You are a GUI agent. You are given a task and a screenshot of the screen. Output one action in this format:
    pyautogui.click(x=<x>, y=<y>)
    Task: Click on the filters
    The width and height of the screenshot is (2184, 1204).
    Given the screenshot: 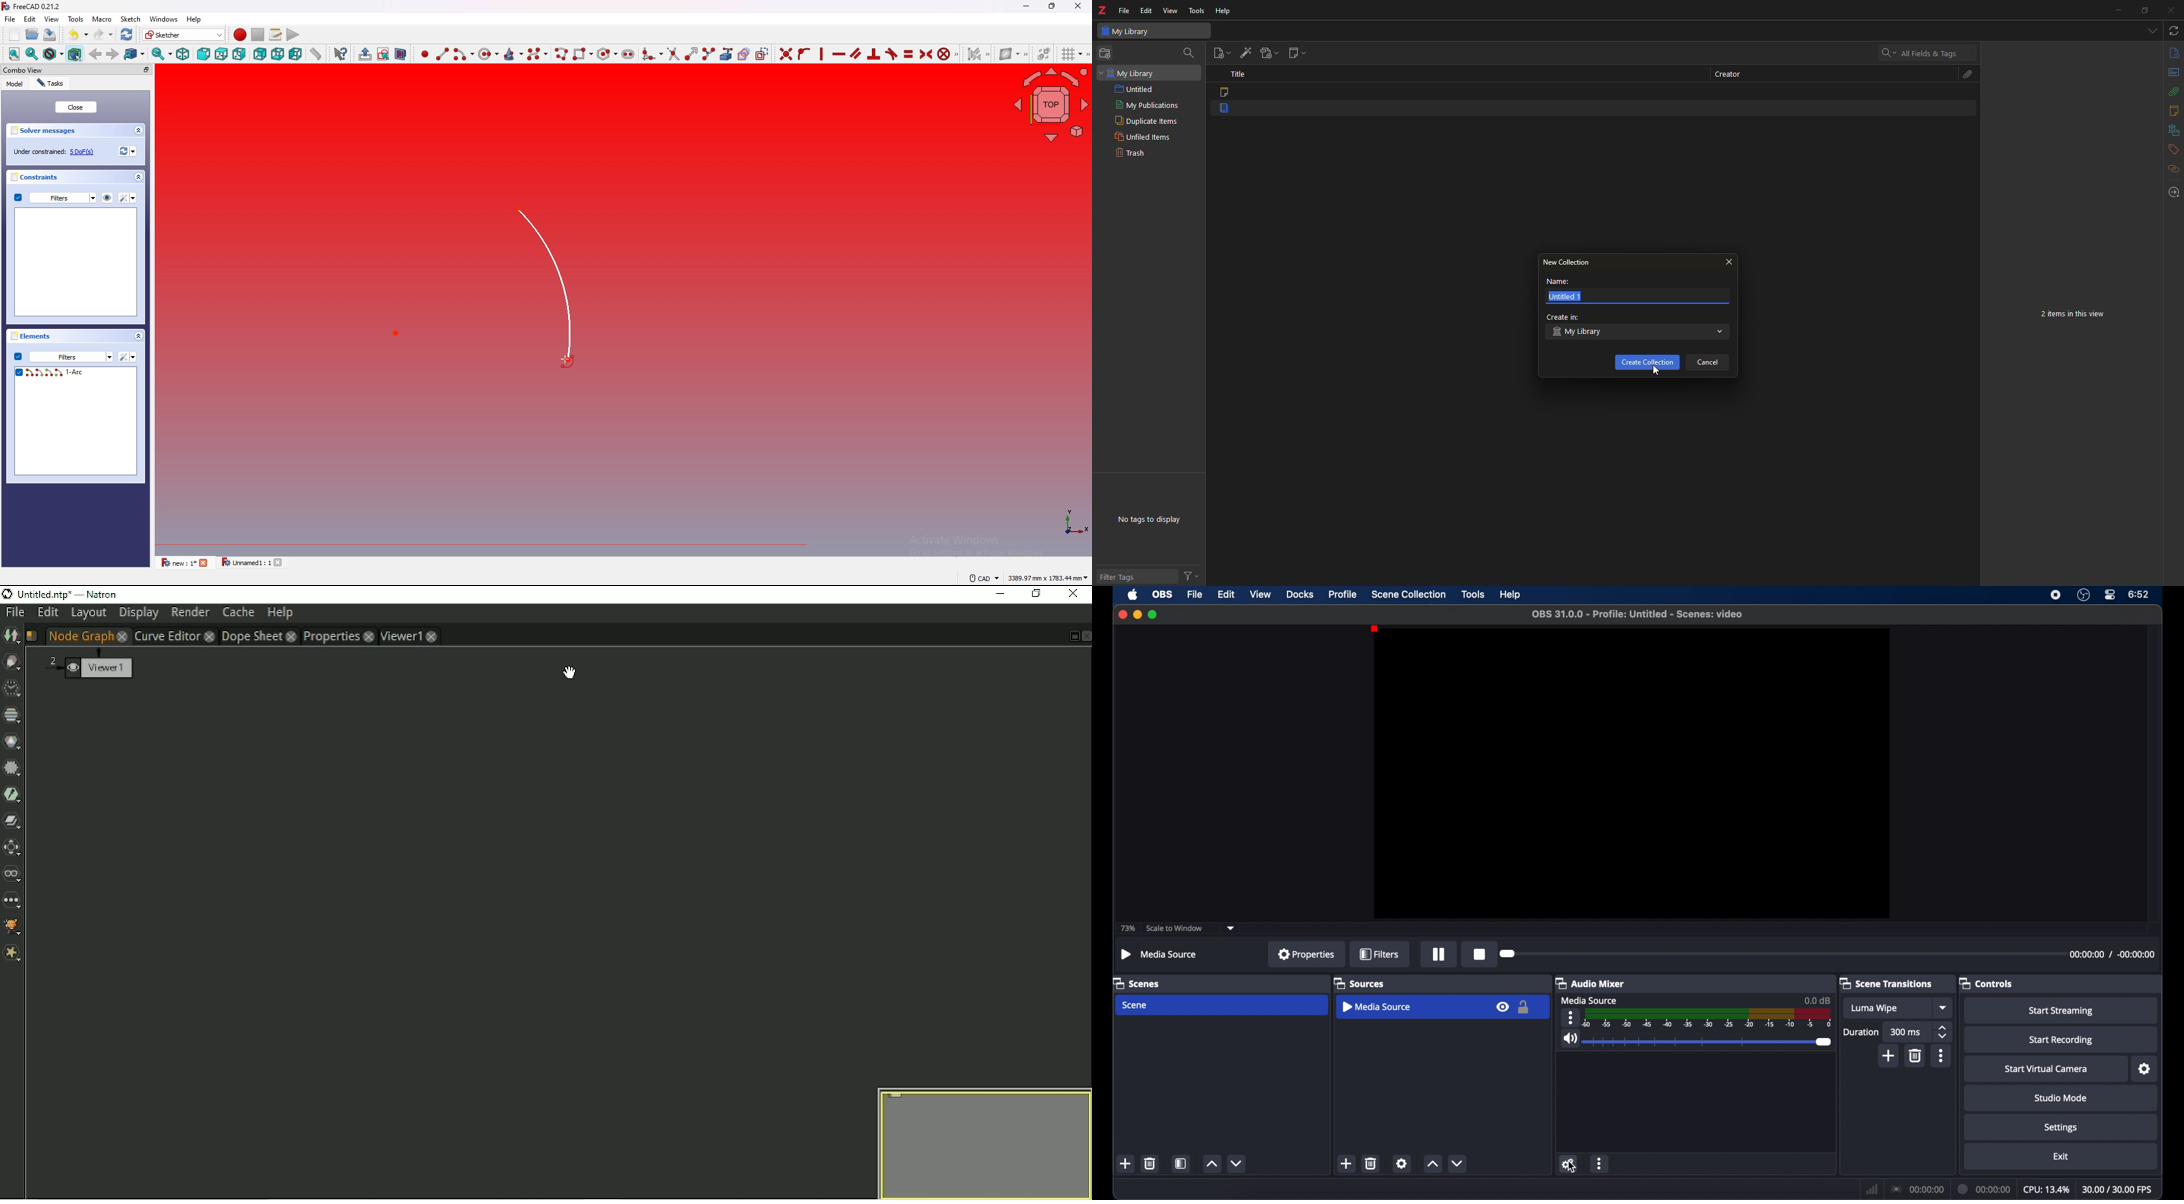 What is the action you would take?
    pyautogui.click(x=1379, y=954)
    